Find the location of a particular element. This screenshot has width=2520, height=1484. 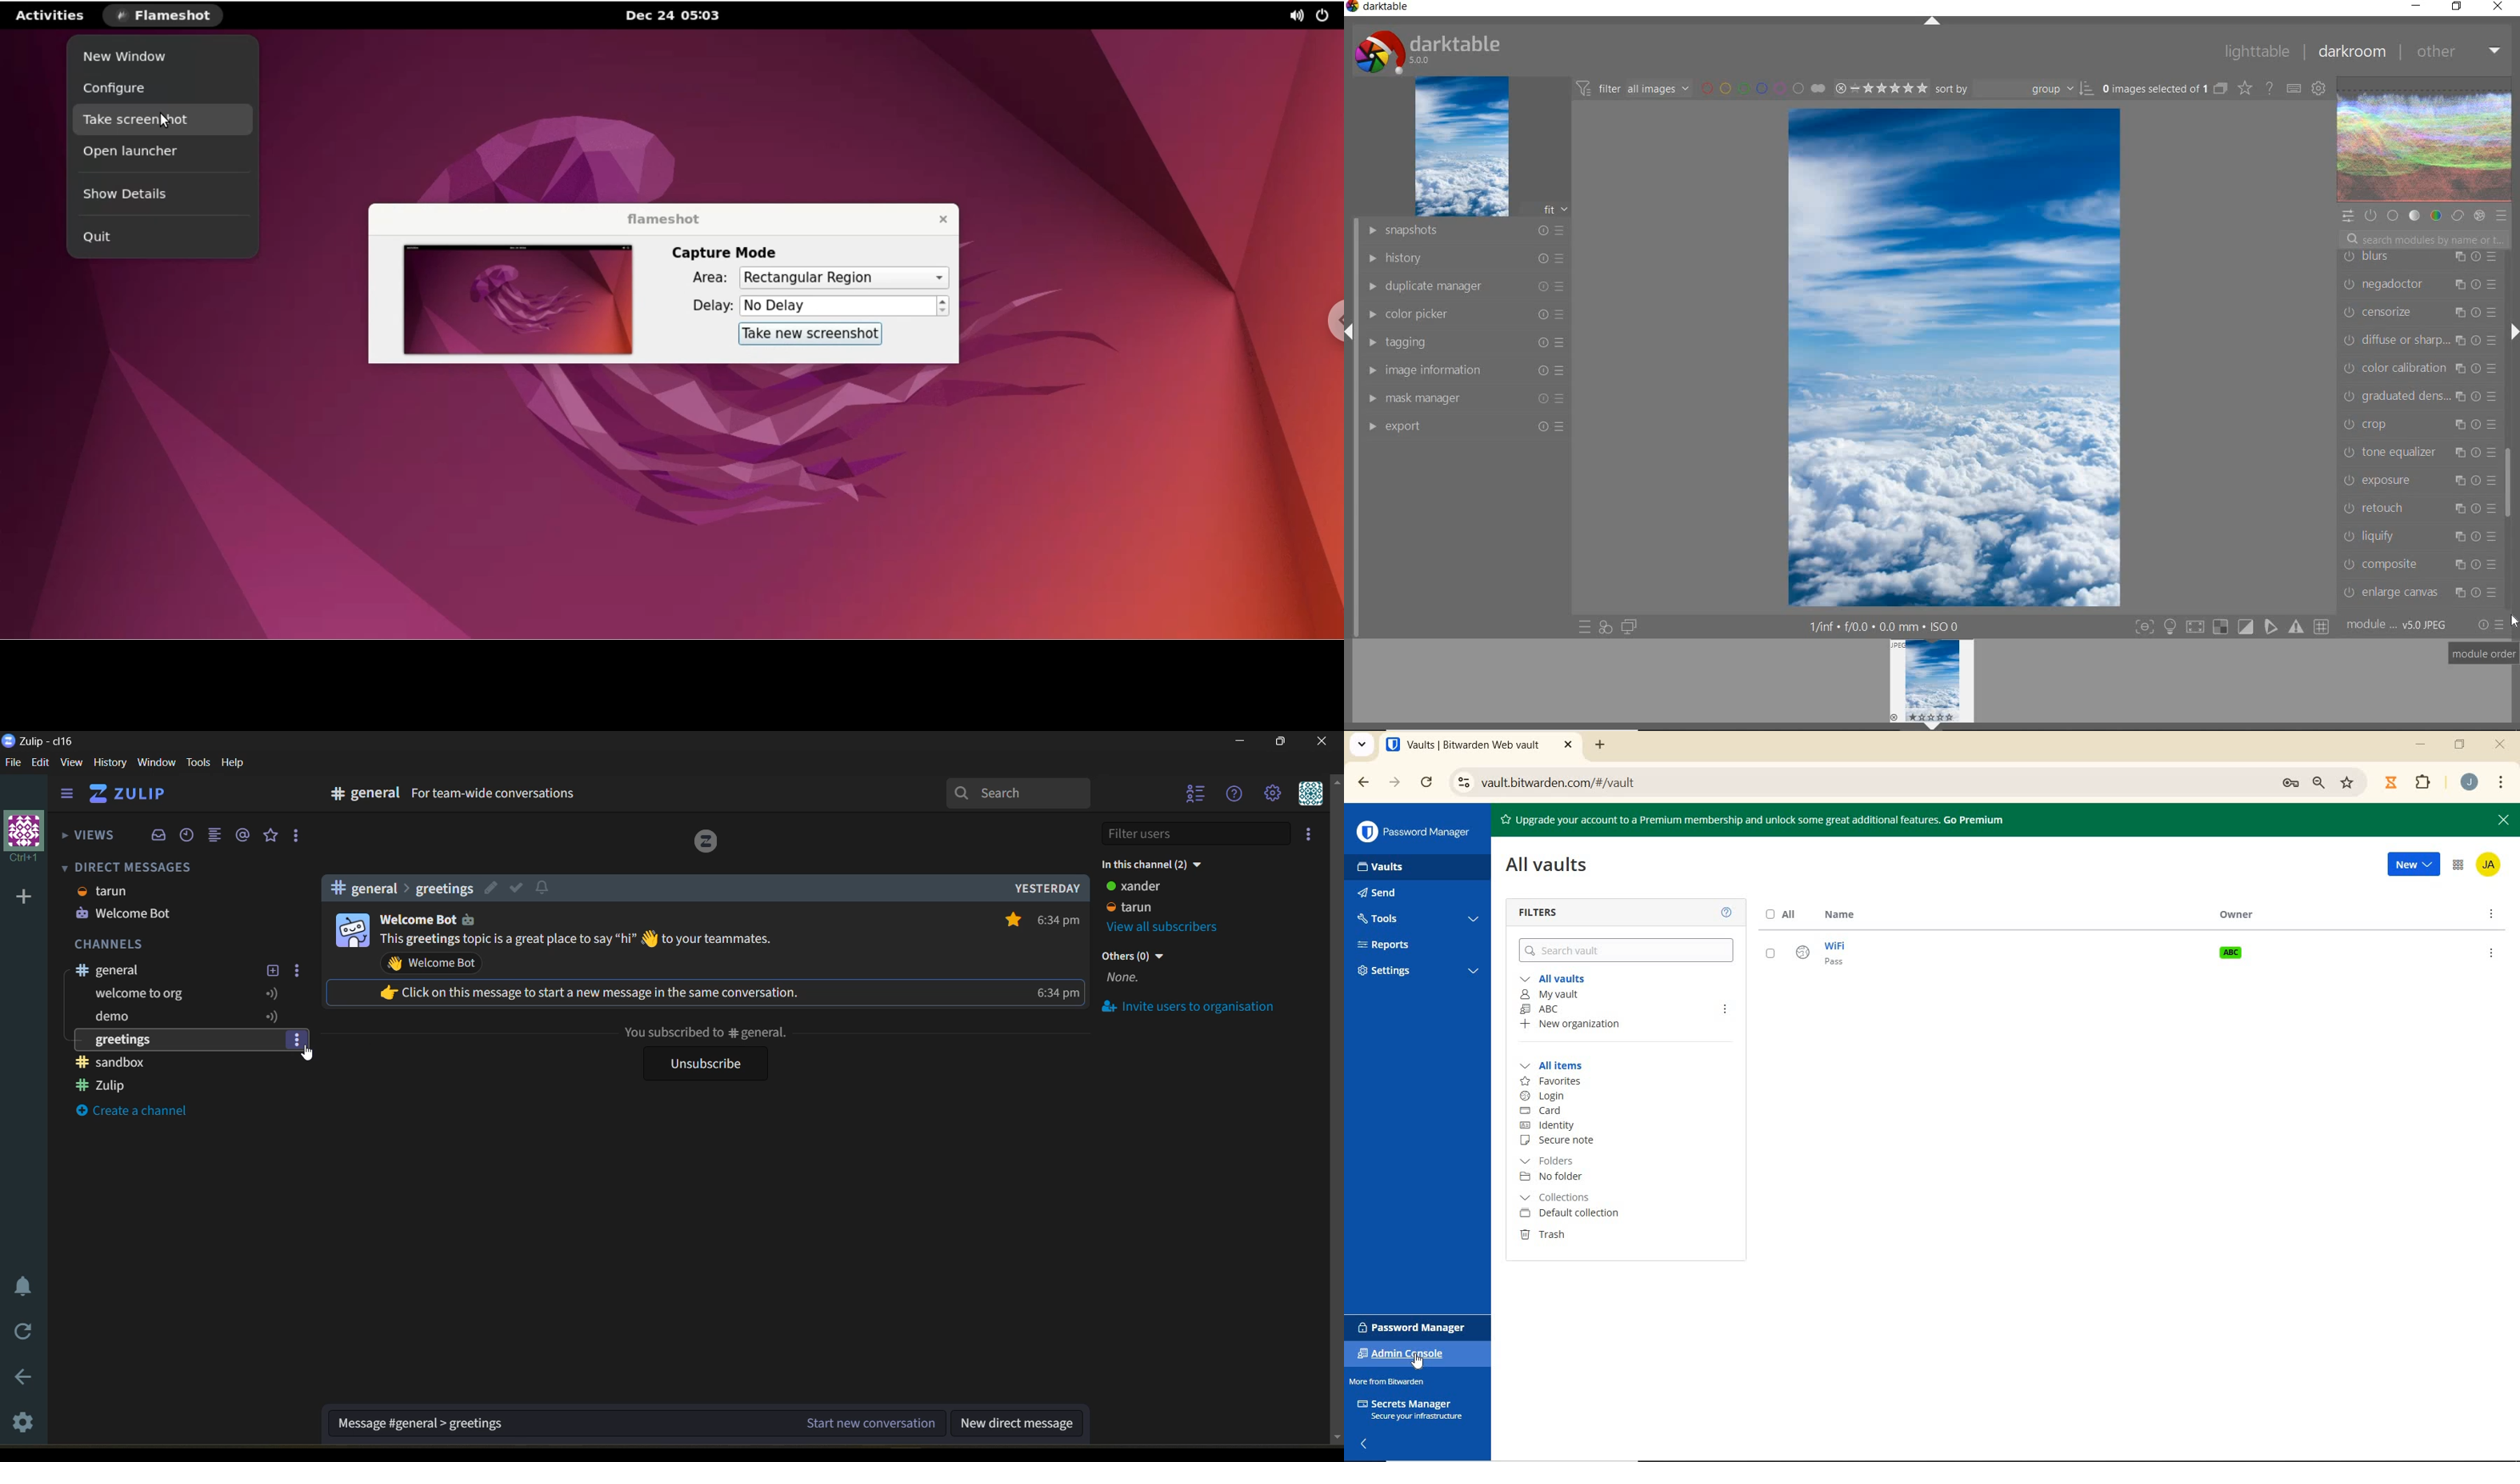

NEW is located at coordinates (2410, 865).